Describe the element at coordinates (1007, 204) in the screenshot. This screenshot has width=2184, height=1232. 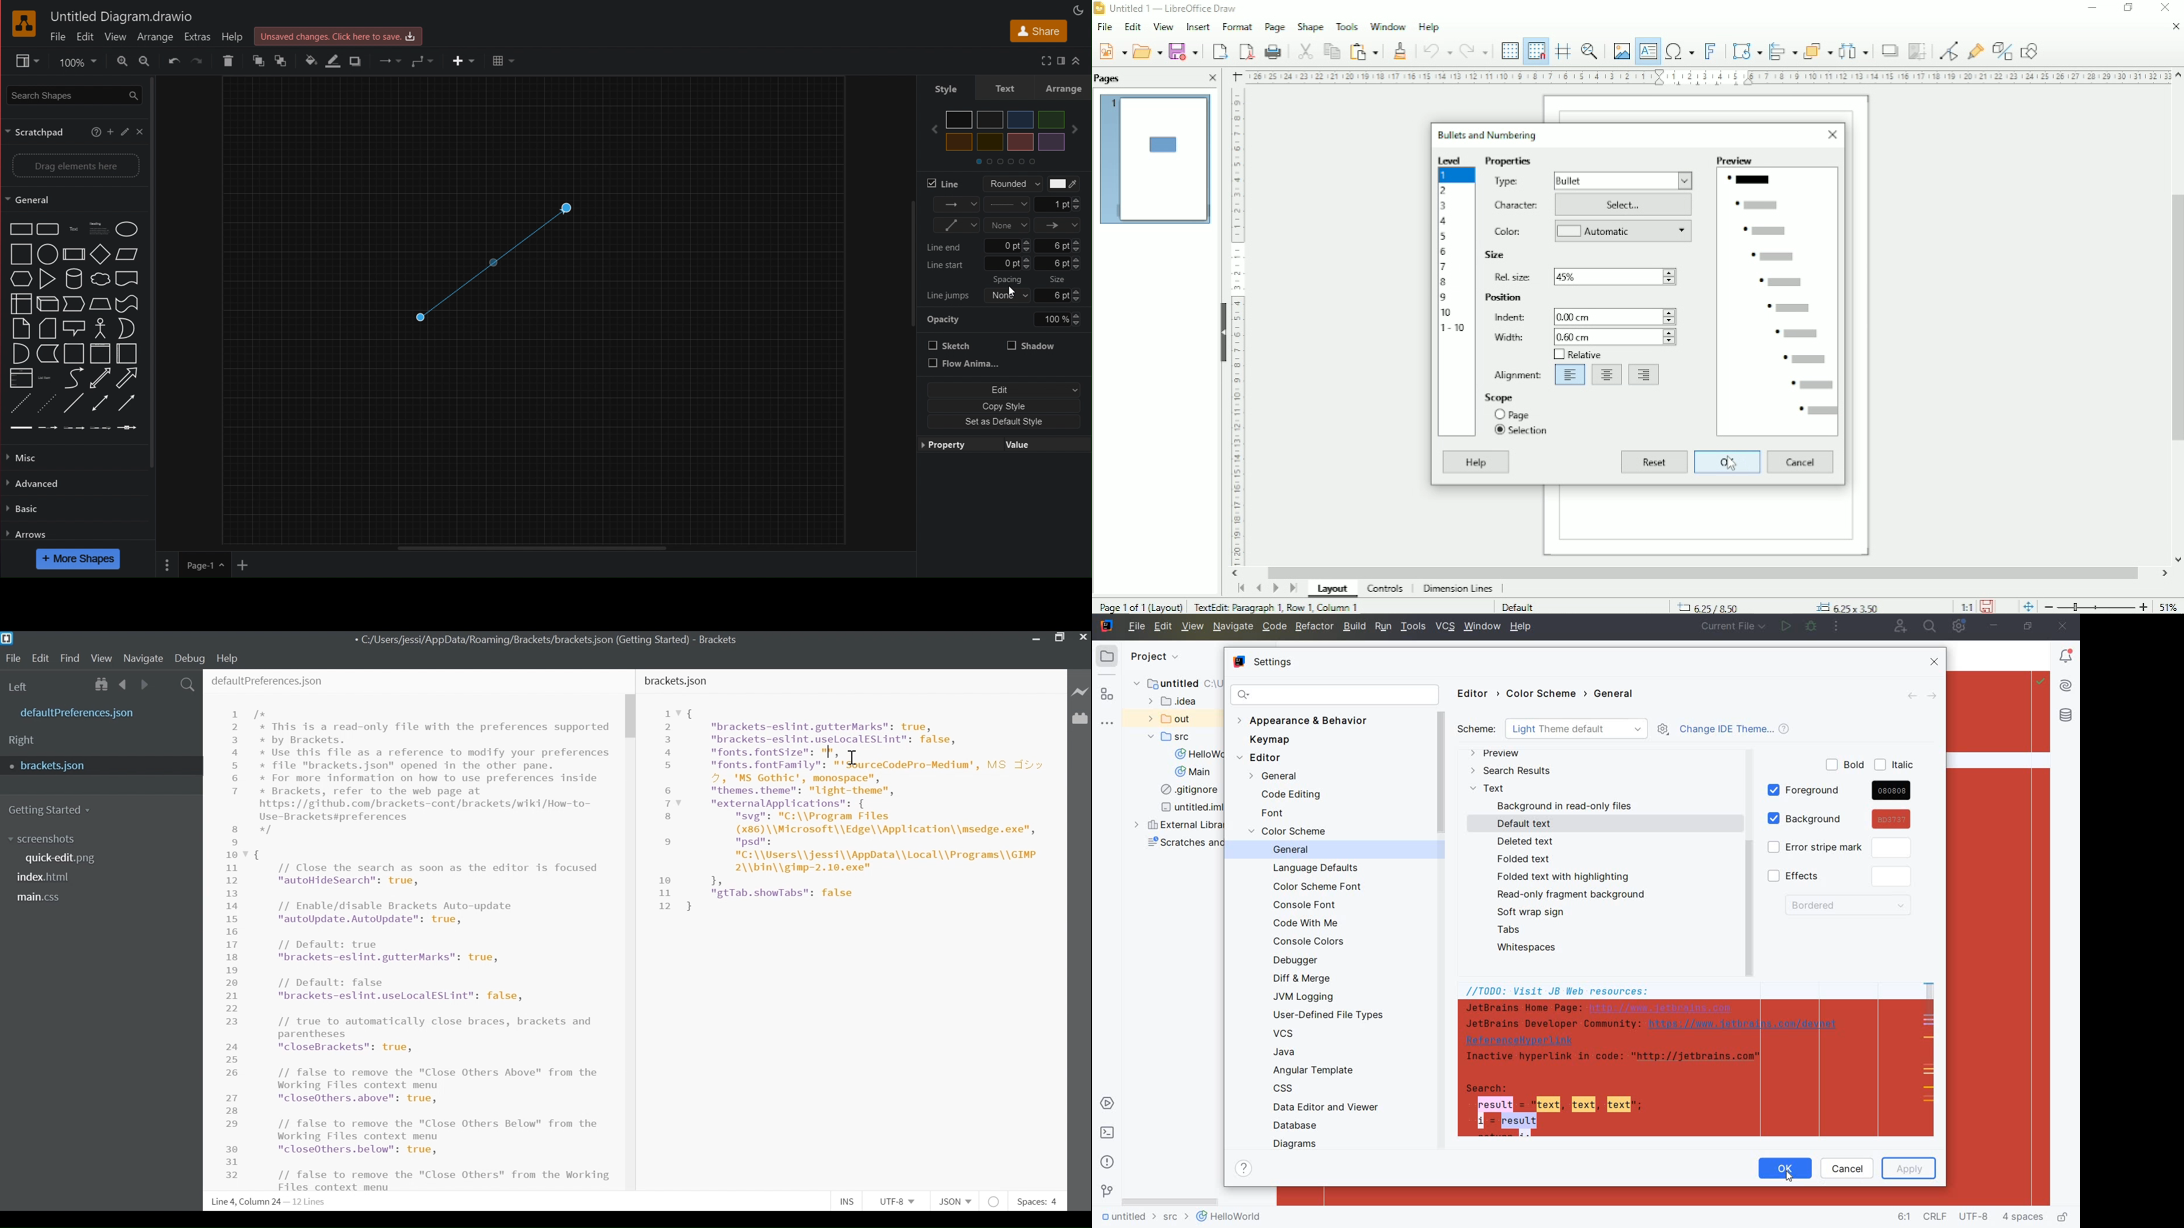
I see `Line Type` at that location.